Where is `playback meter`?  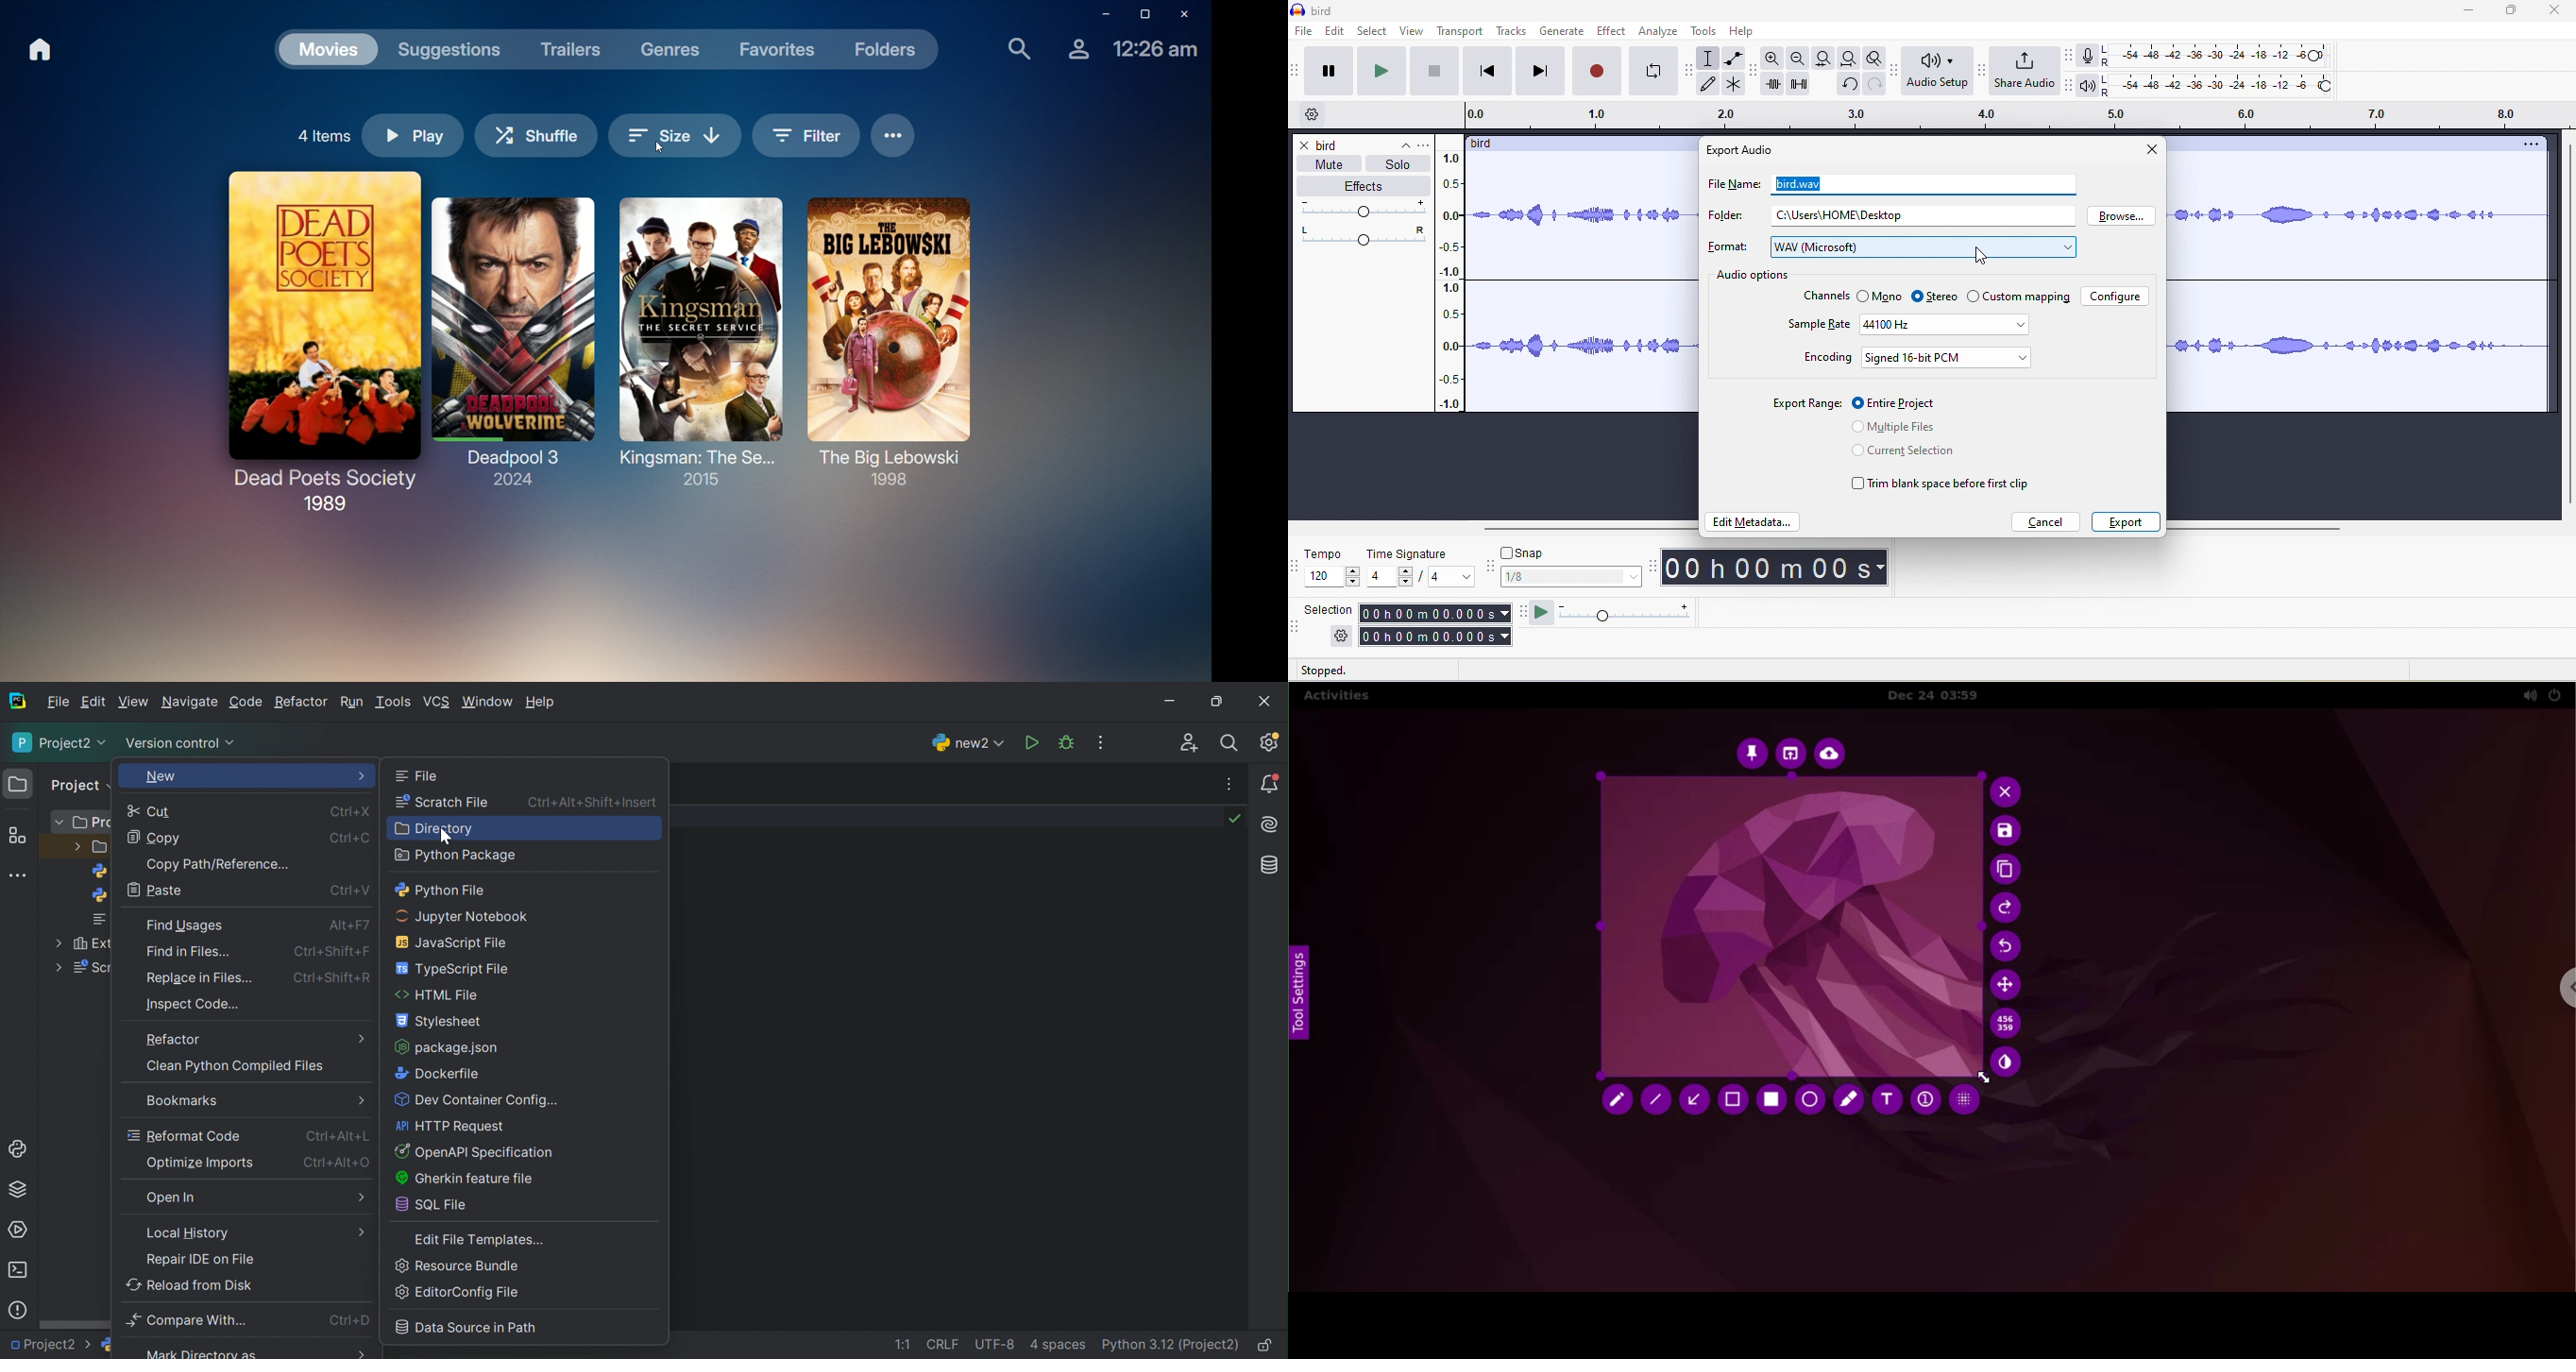
playback meter is located at coordinates (2088, 87).